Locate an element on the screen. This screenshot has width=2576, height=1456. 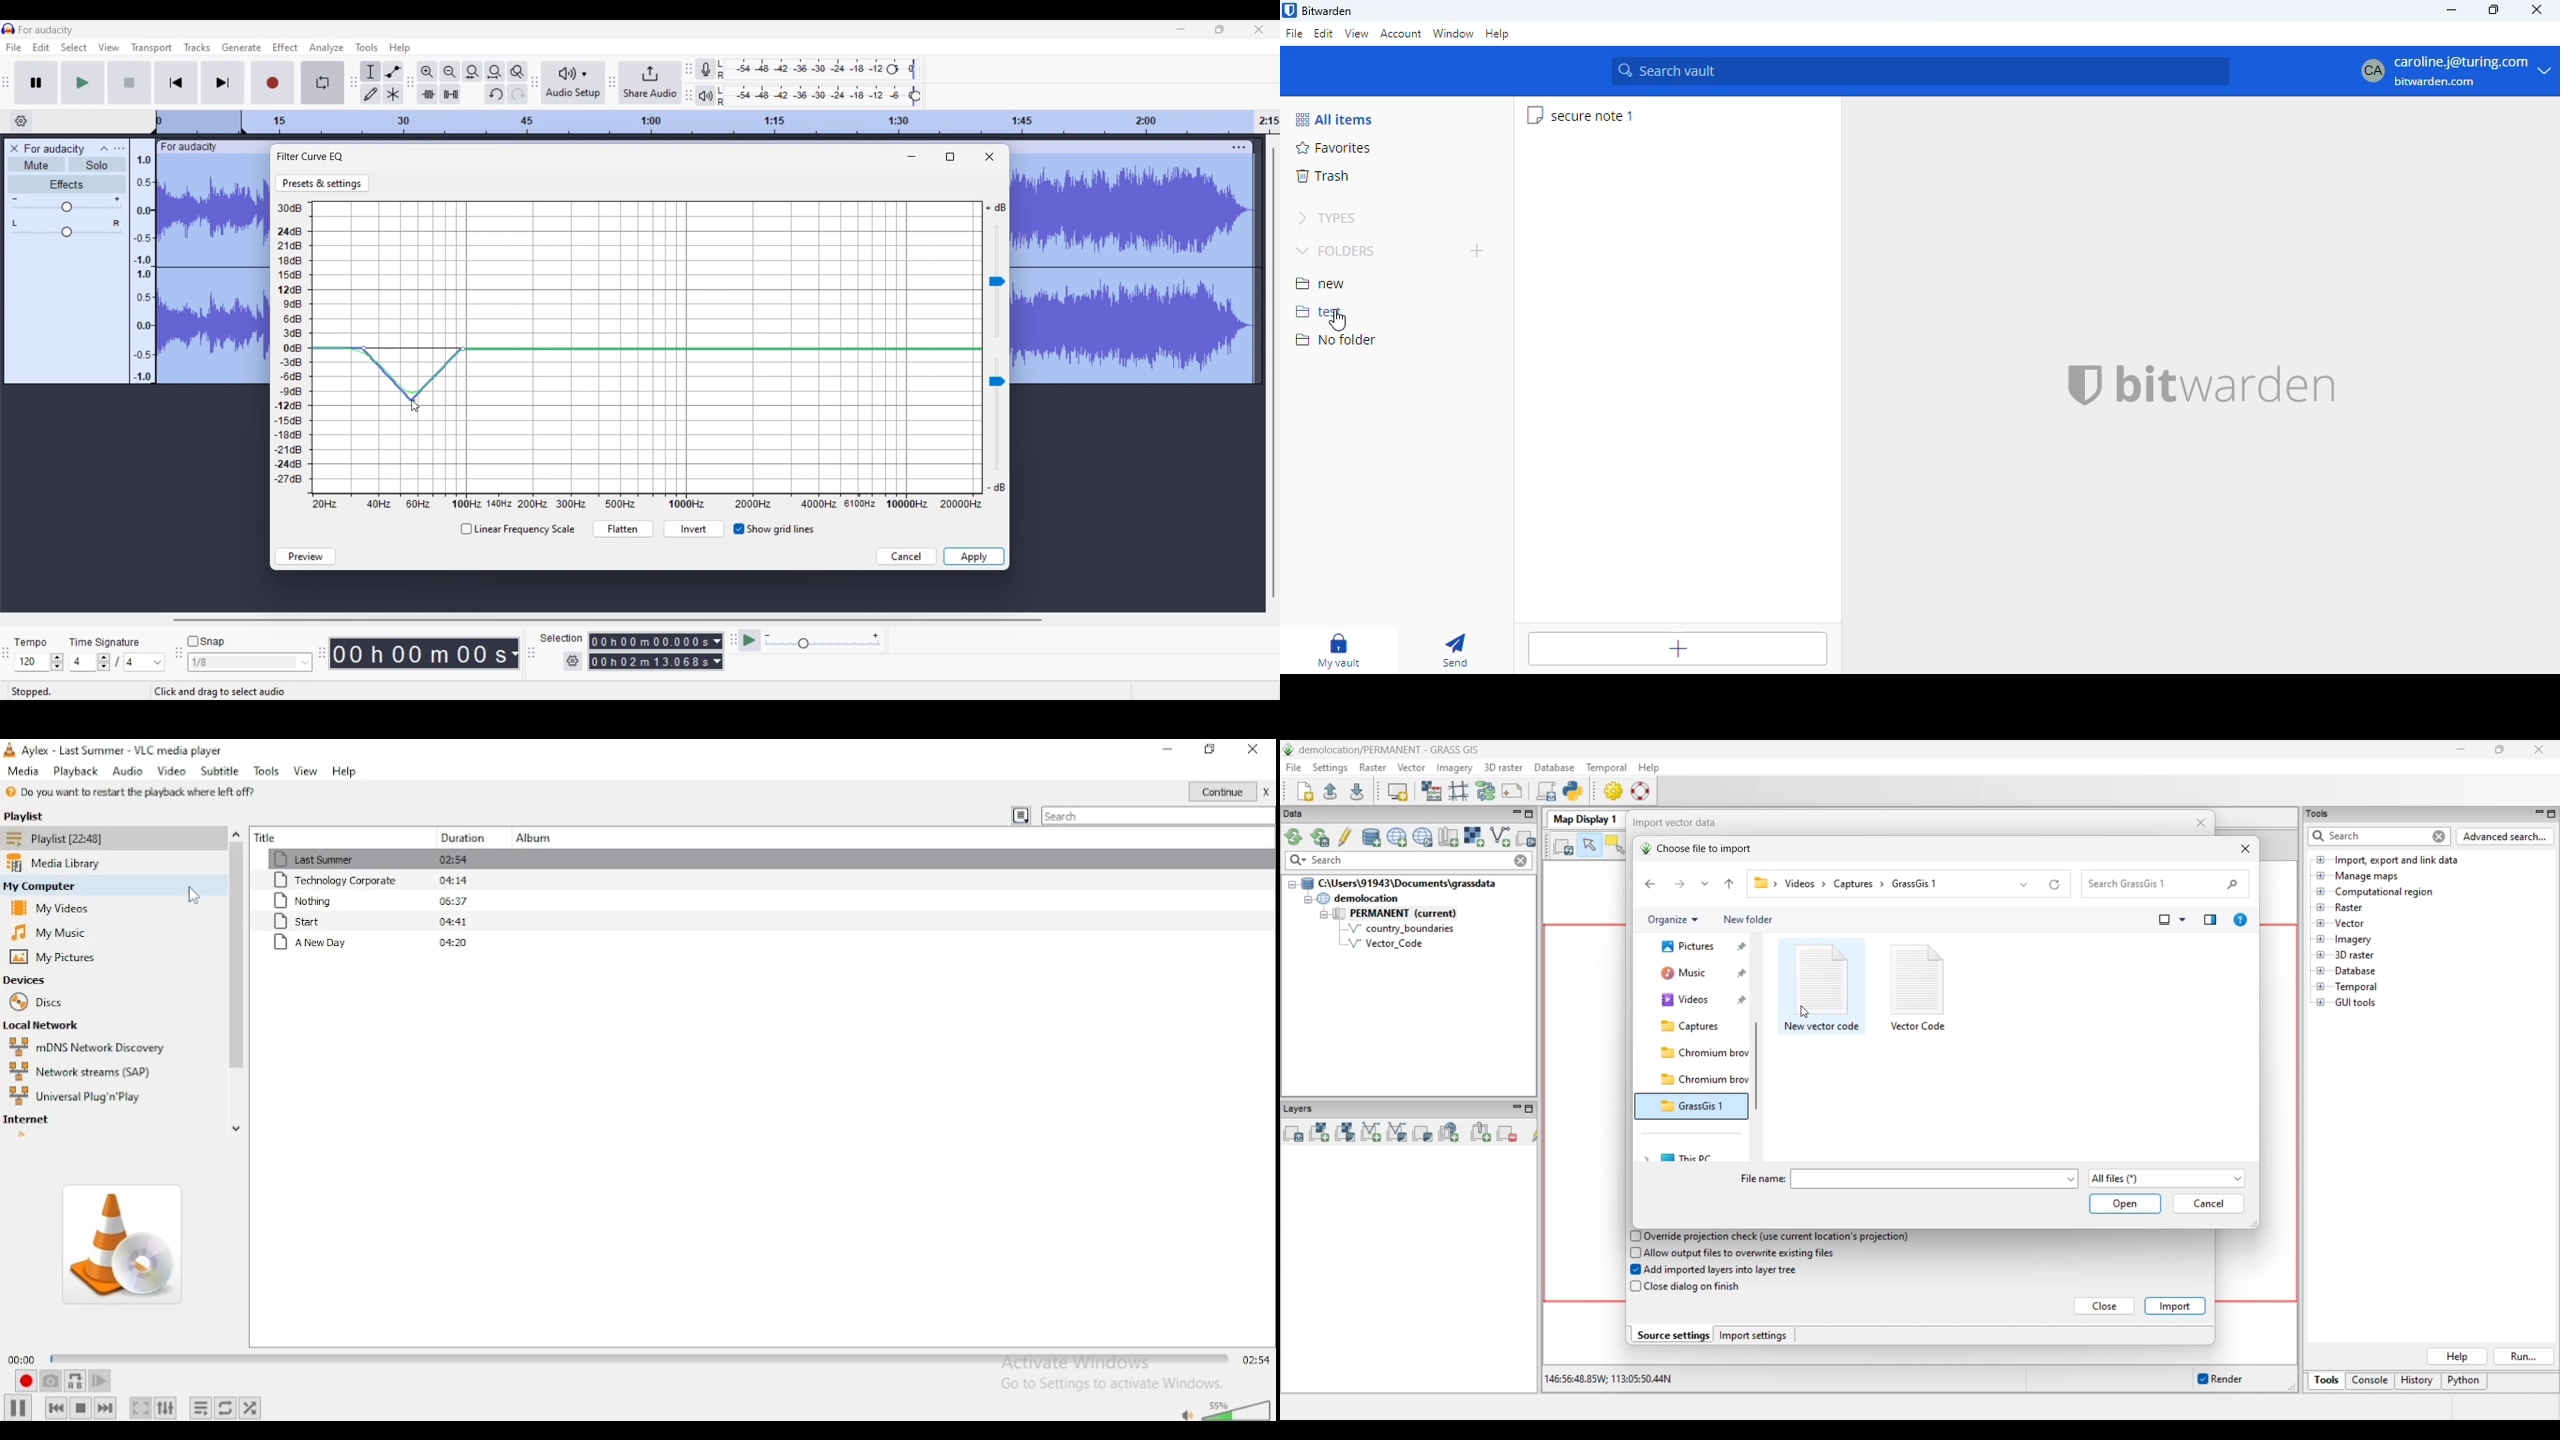
Zoom toggle is located at coordinates (518, 71).